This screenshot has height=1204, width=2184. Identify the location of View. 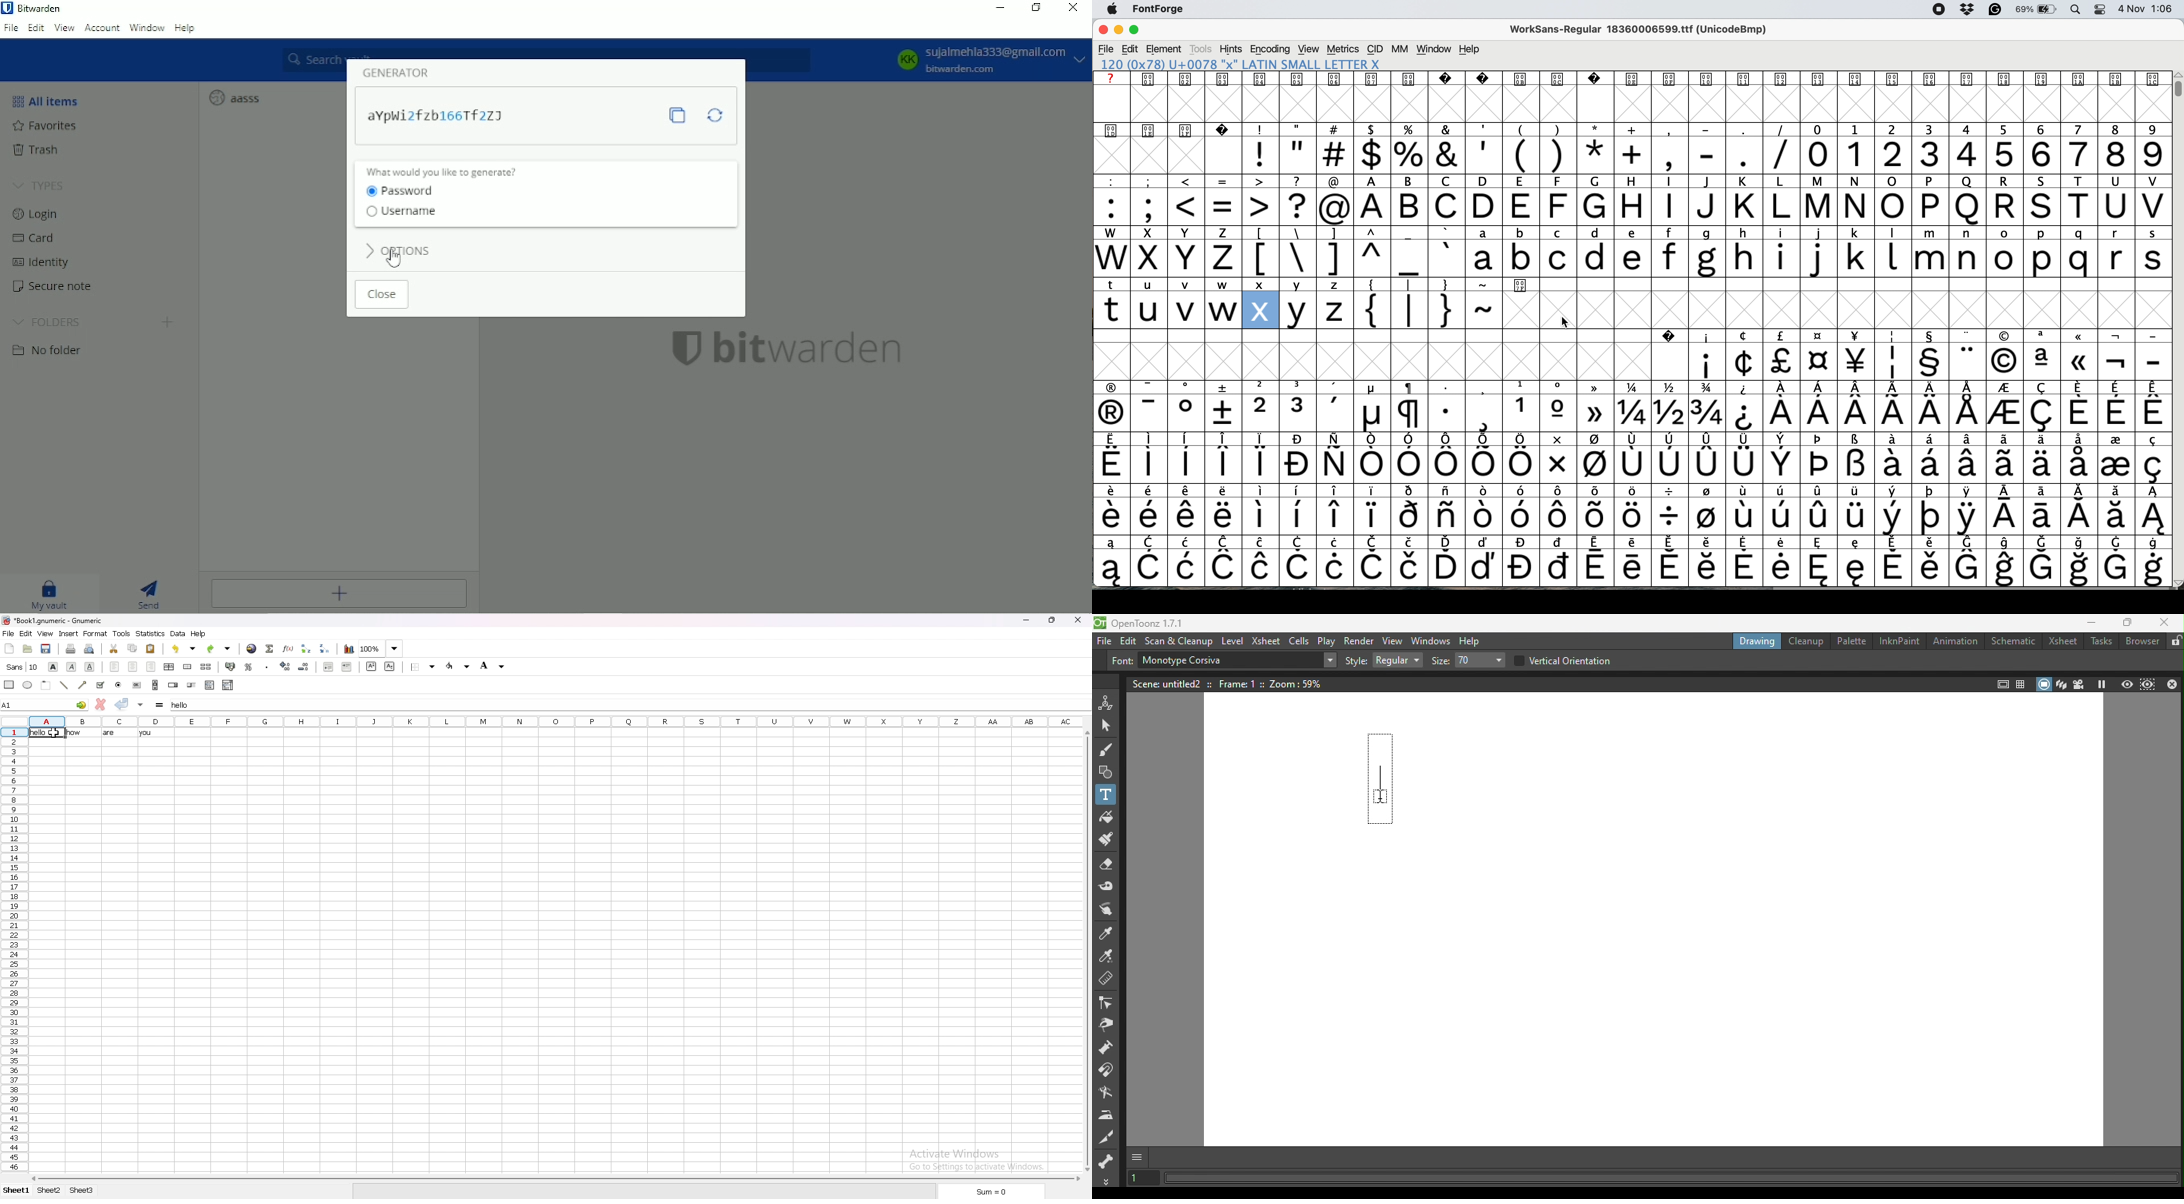
(64, 29).